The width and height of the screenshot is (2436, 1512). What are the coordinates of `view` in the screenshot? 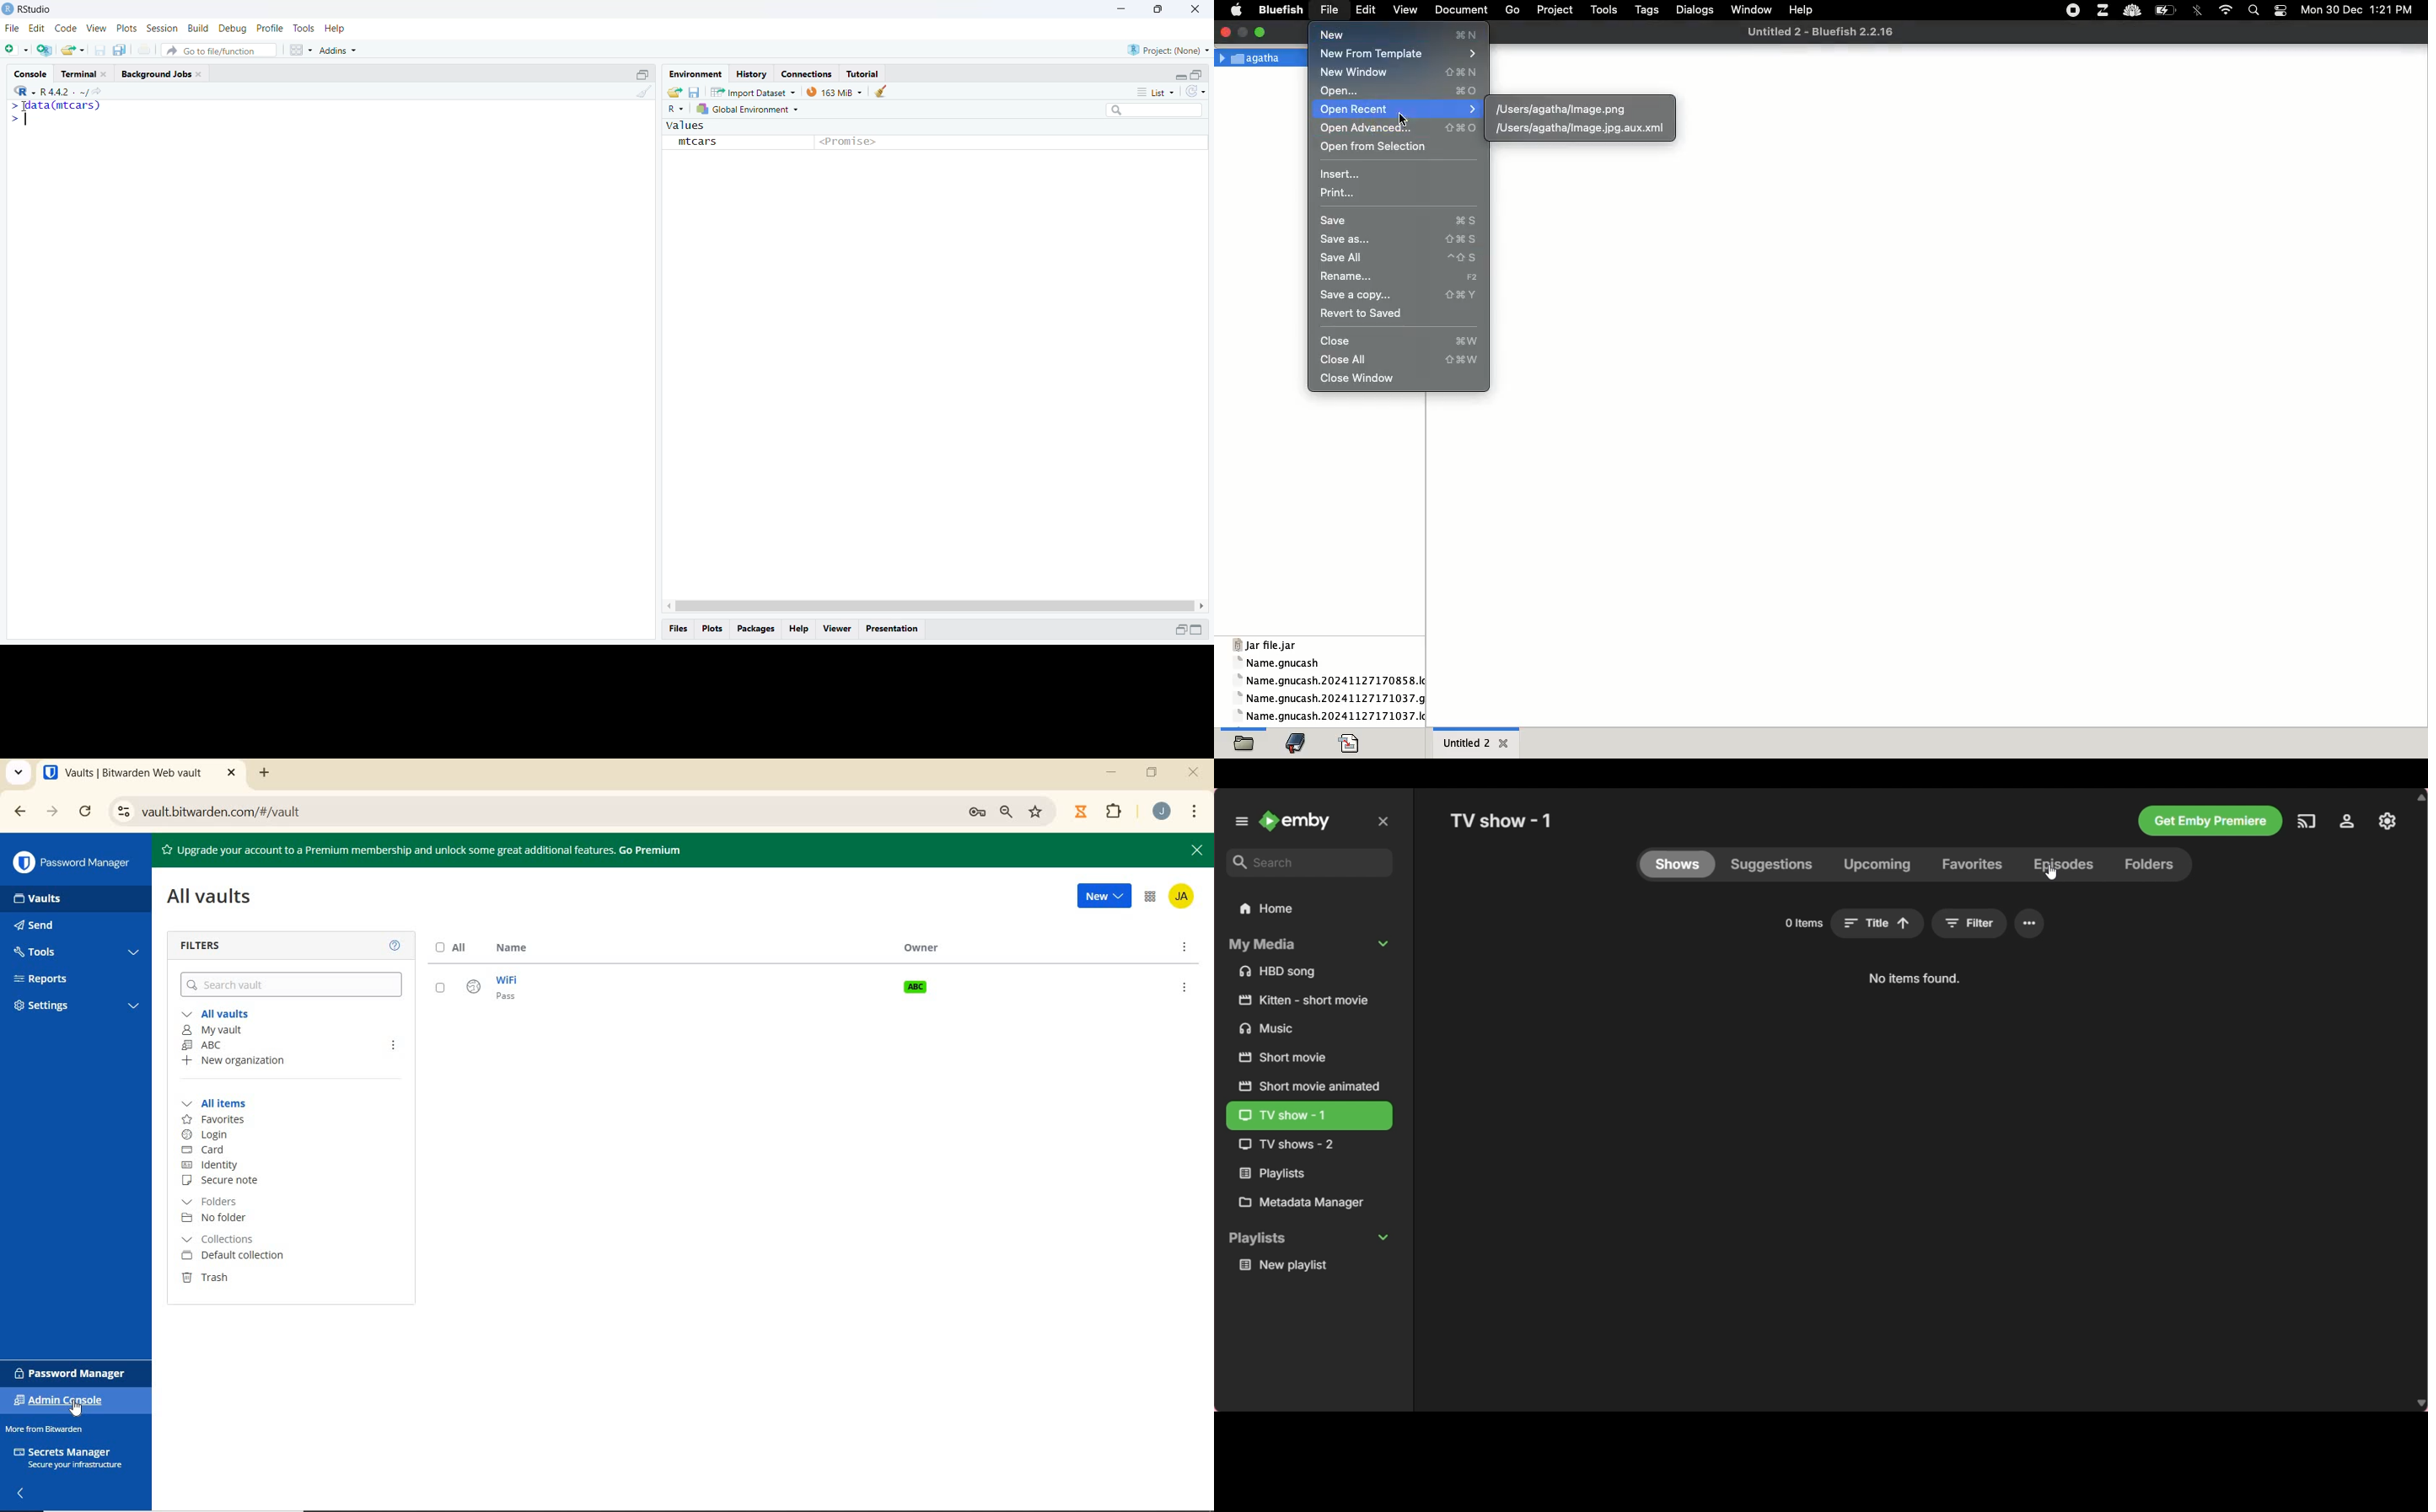 It's located at (97, 28).